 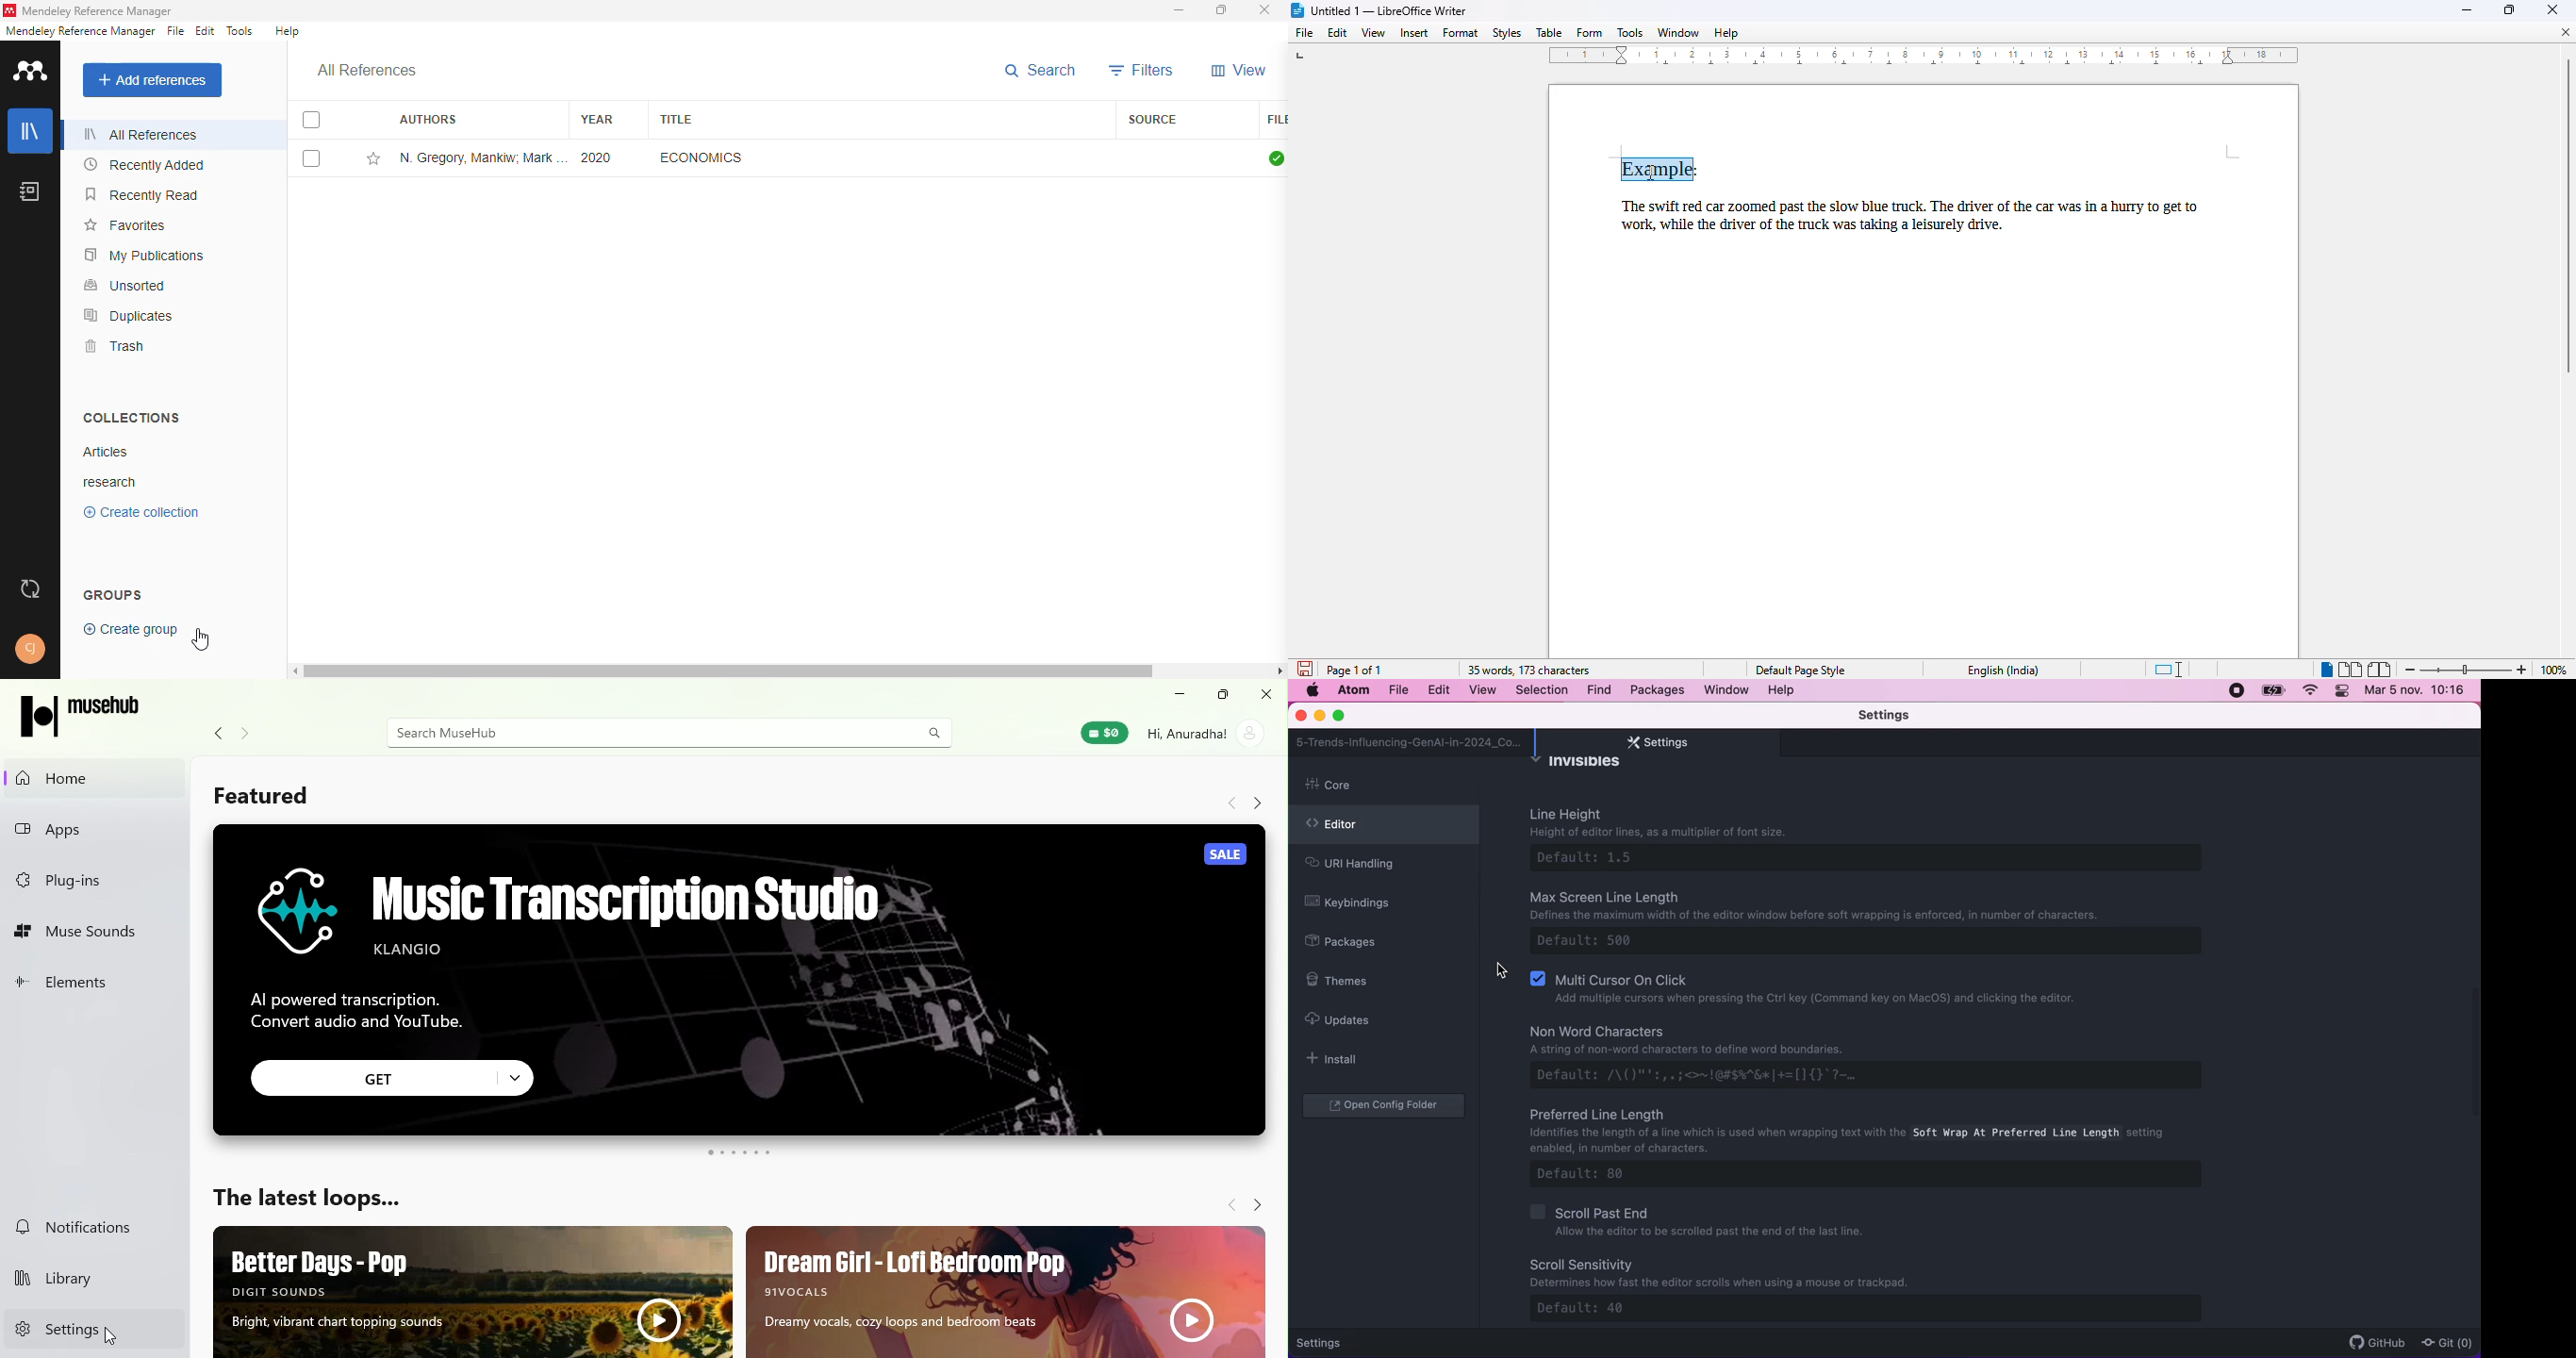 I want to click on 2020, so click(x=597, y=157).